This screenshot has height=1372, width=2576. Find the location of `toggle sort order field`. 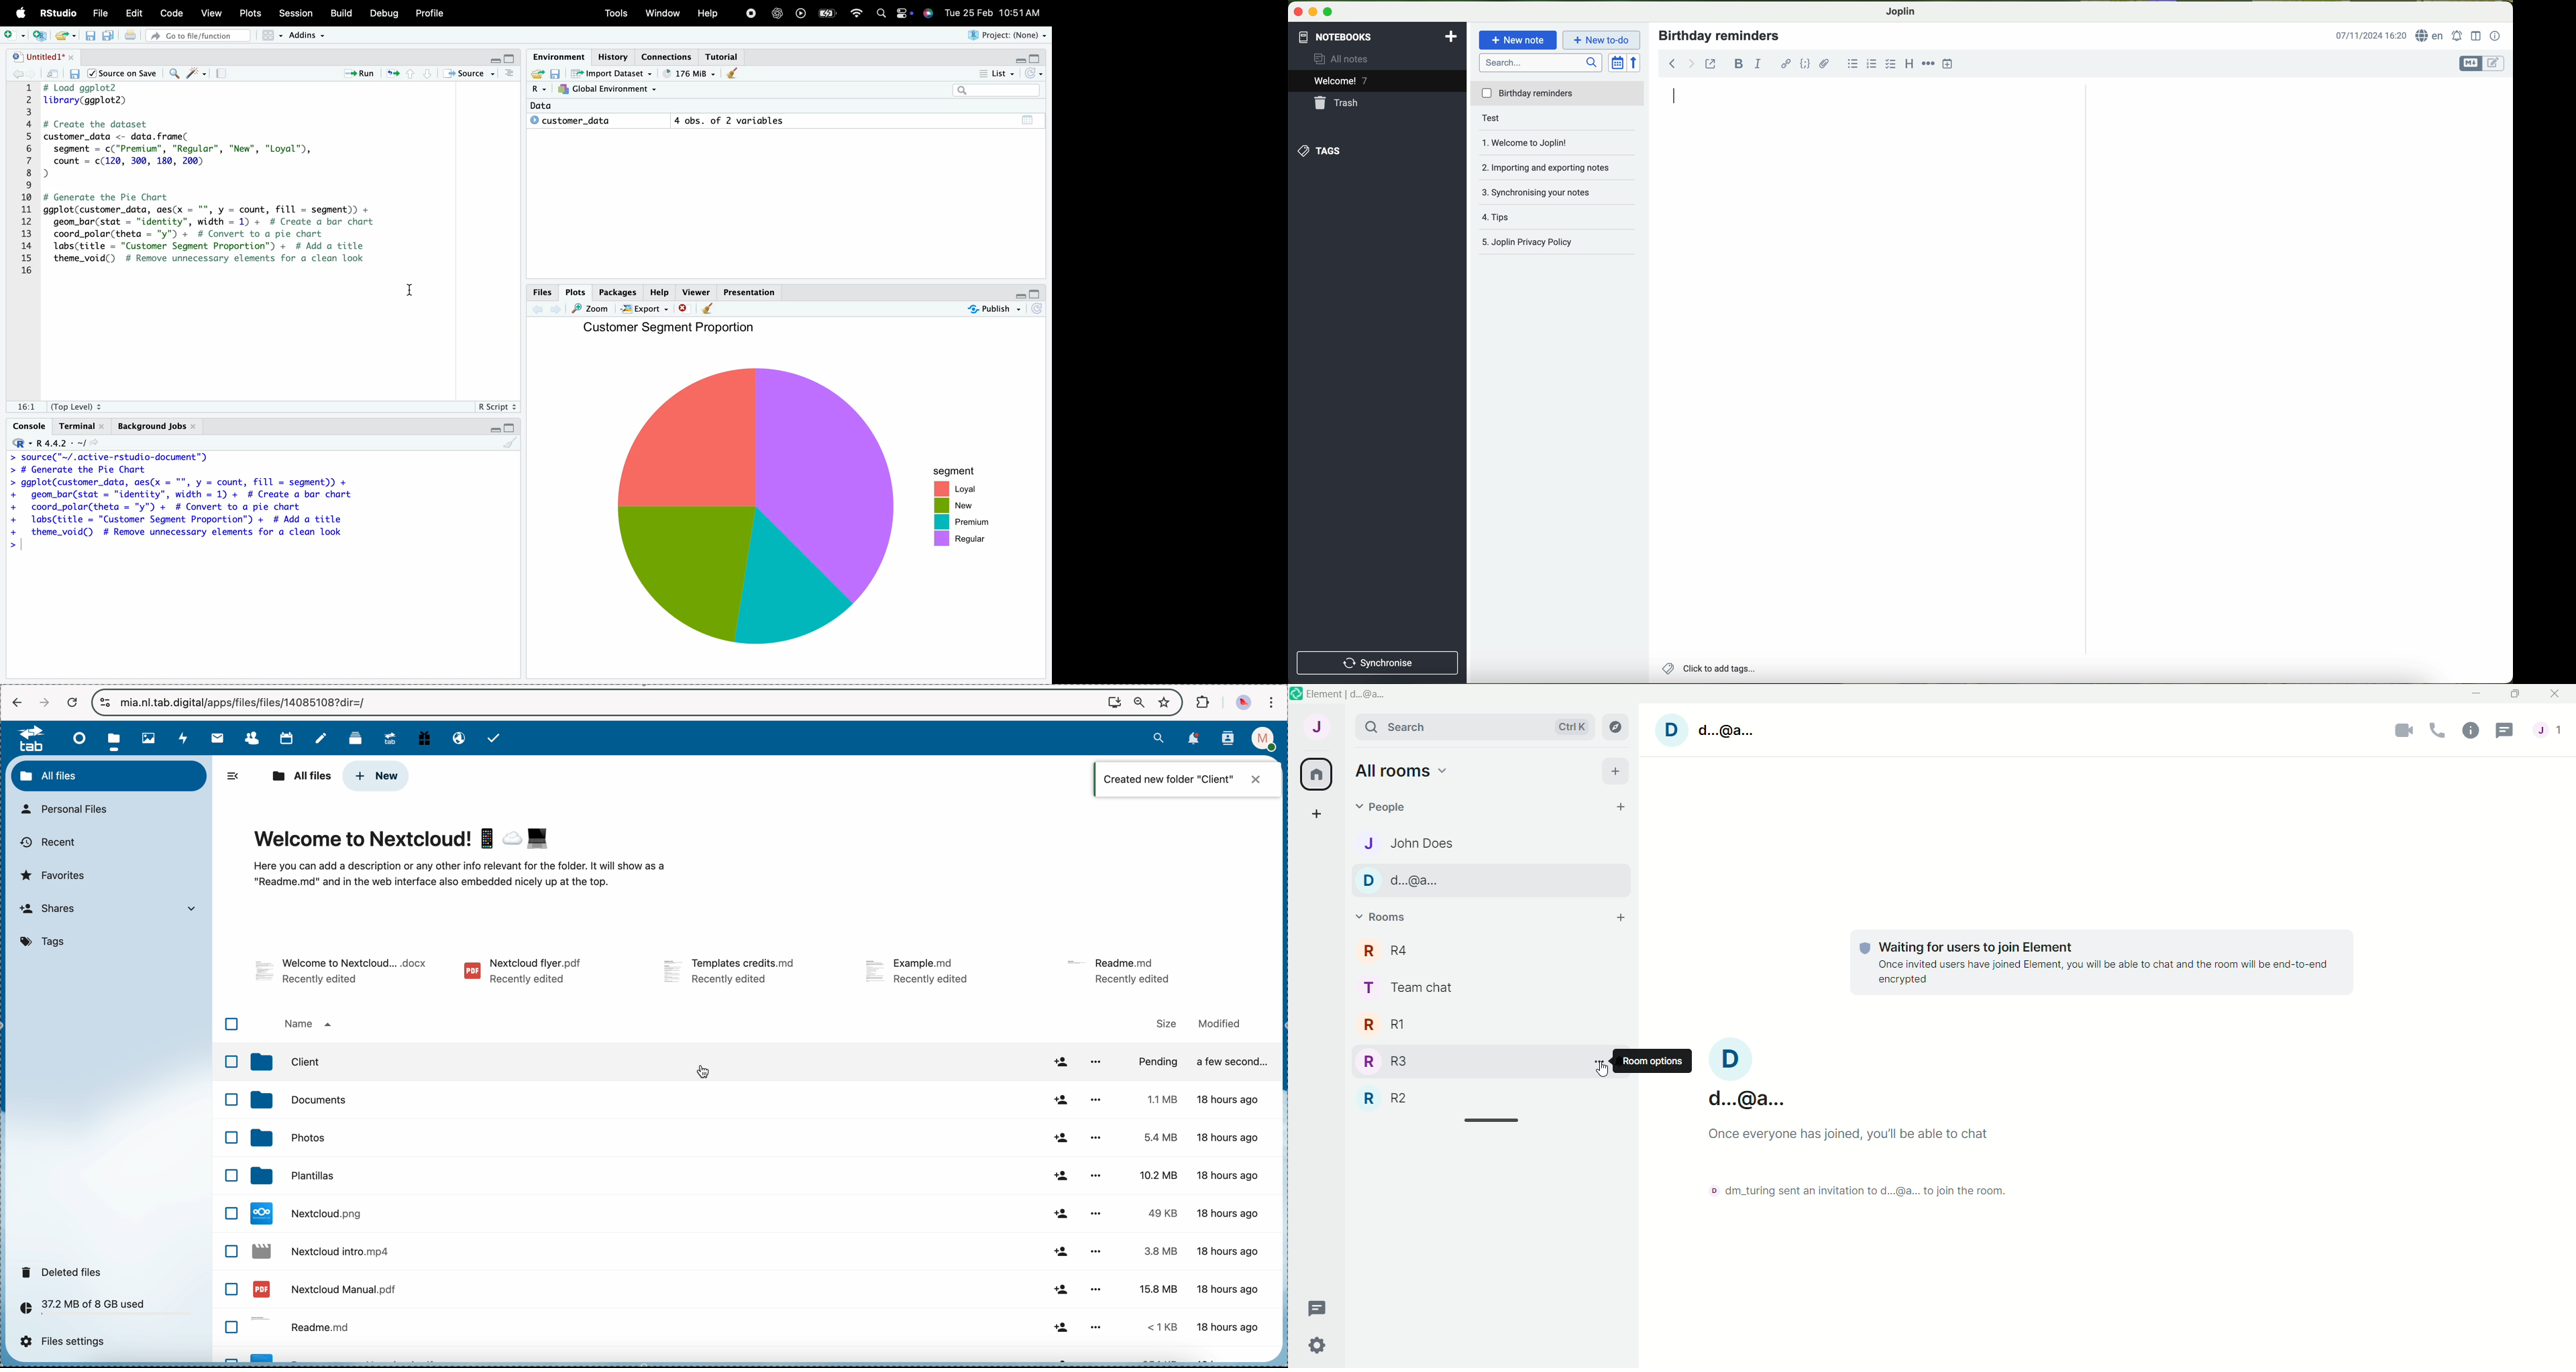

toggle sort order field is located at coordinates (1617, 62).